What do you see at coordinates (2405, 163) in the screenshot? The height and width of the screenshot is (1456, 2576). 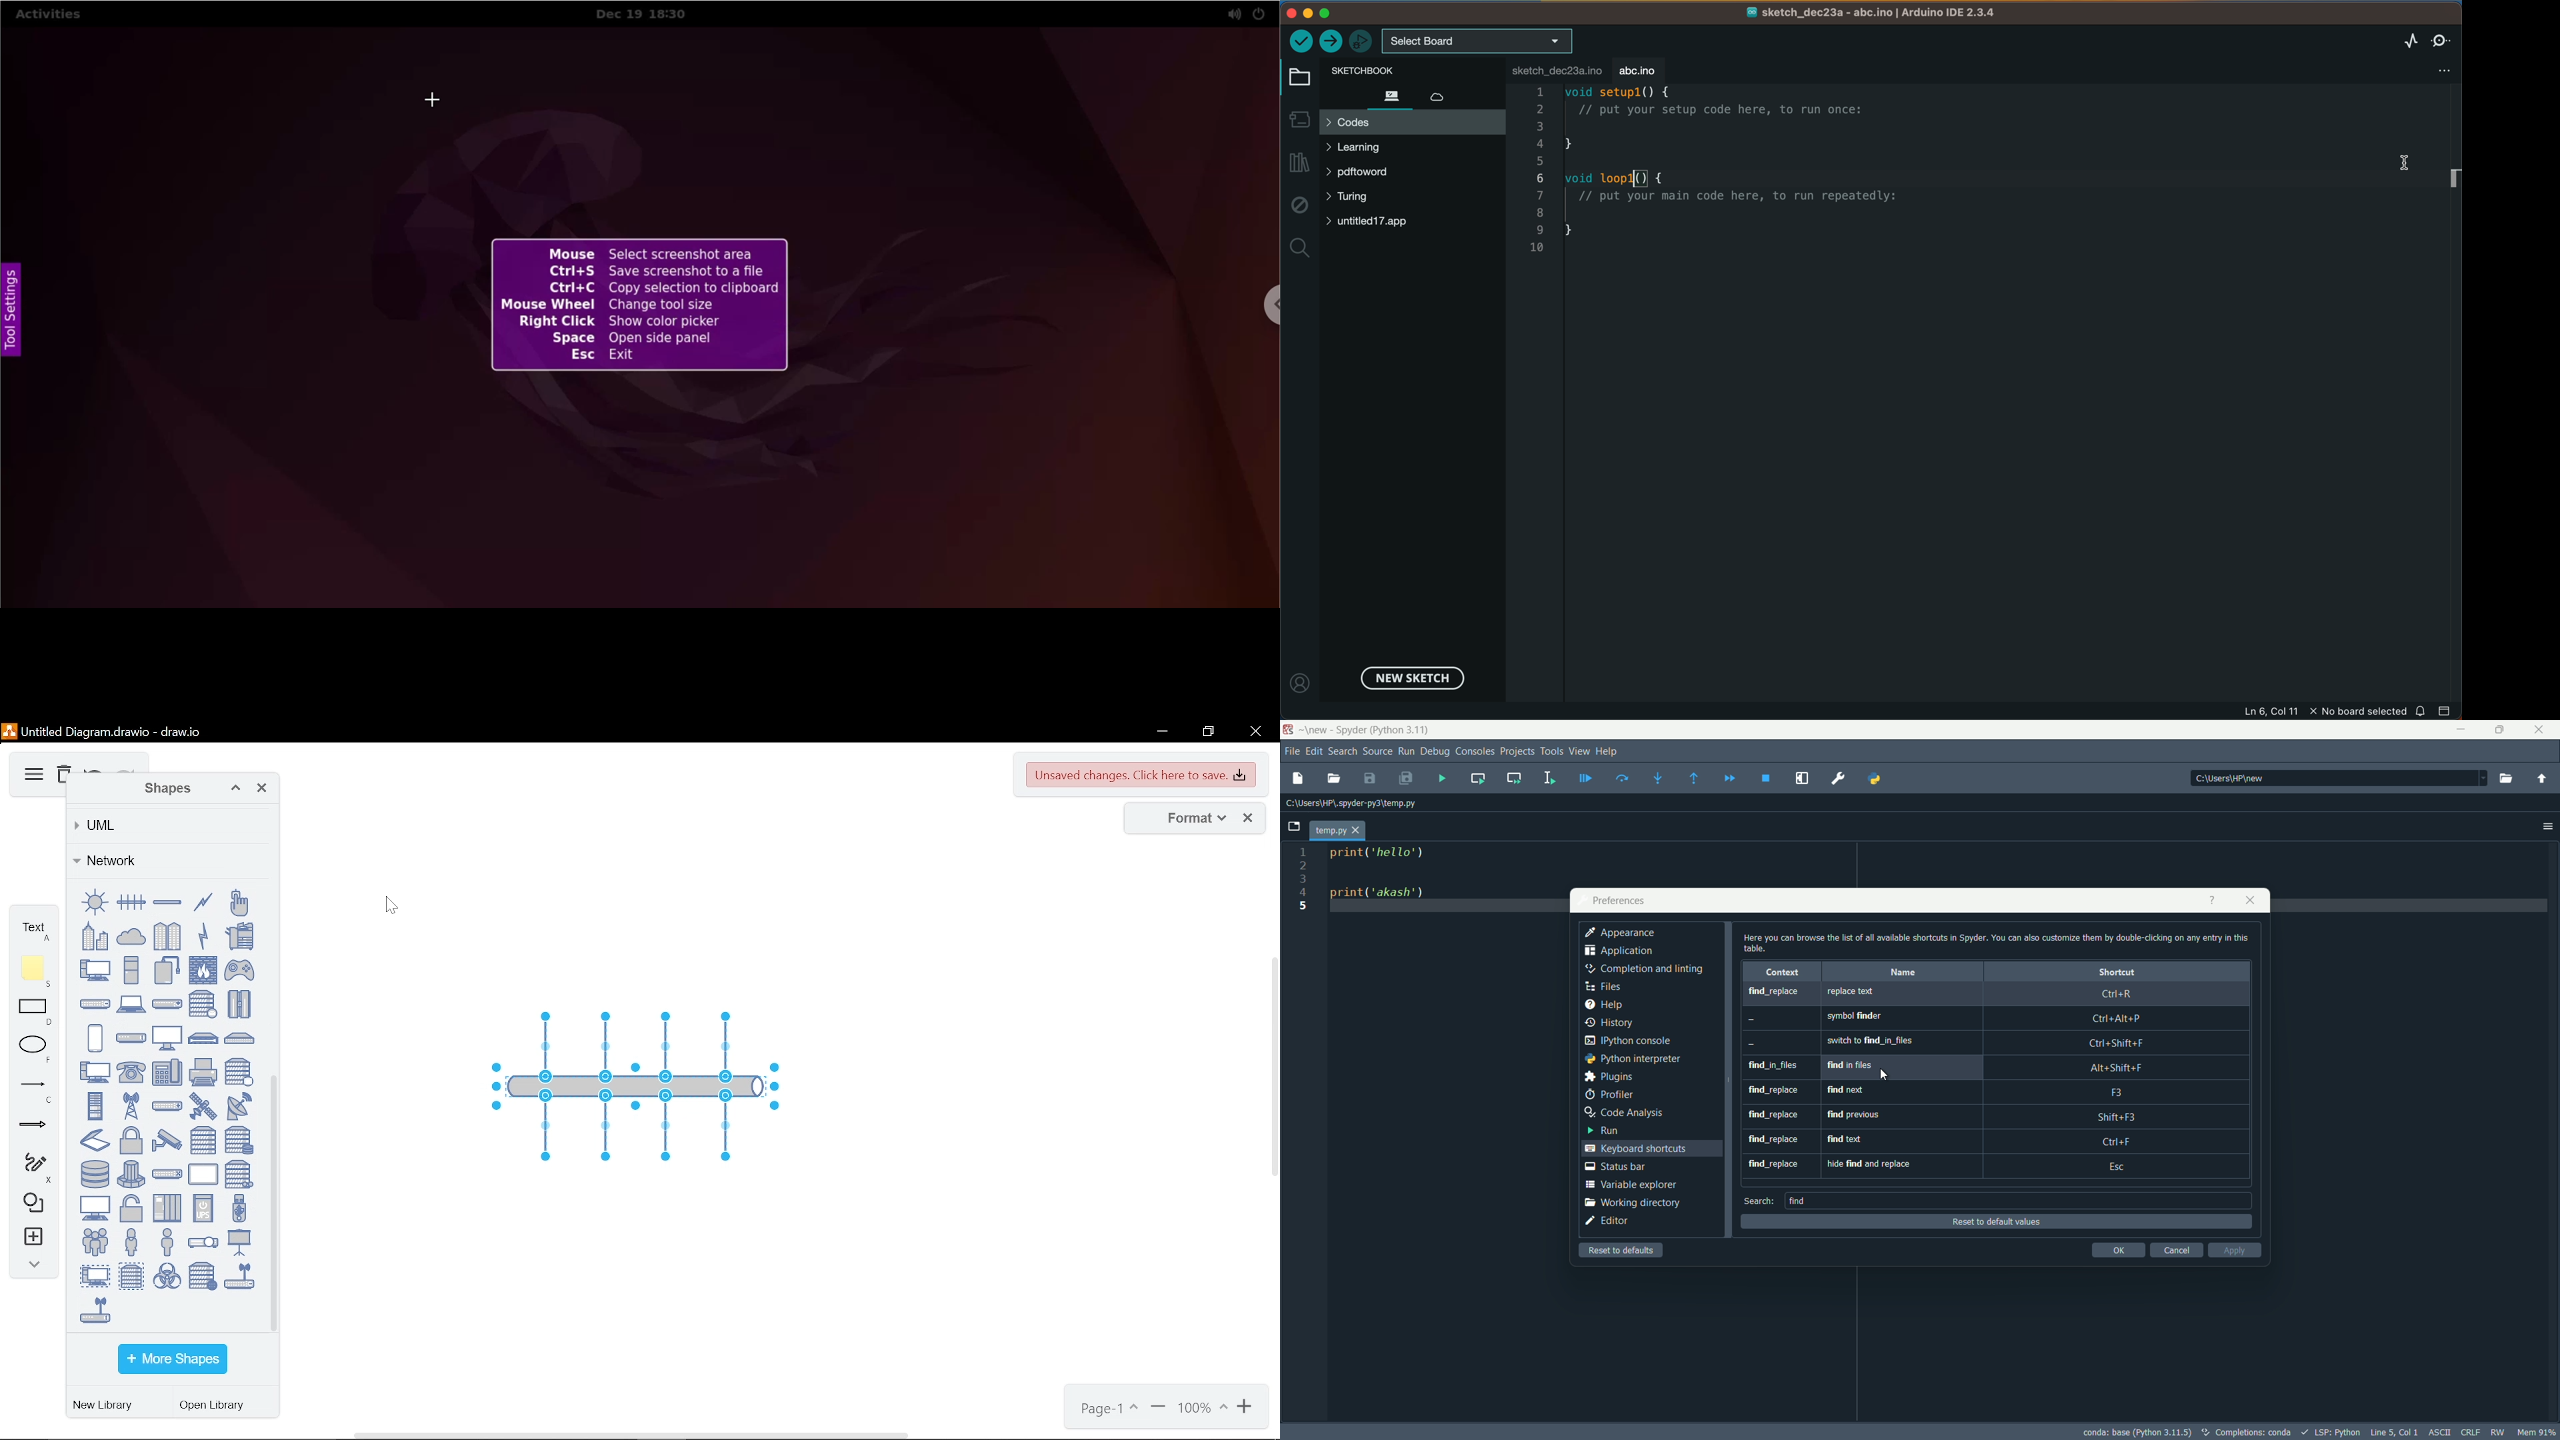 I see `cursor` at bounding box center [2405, 163].